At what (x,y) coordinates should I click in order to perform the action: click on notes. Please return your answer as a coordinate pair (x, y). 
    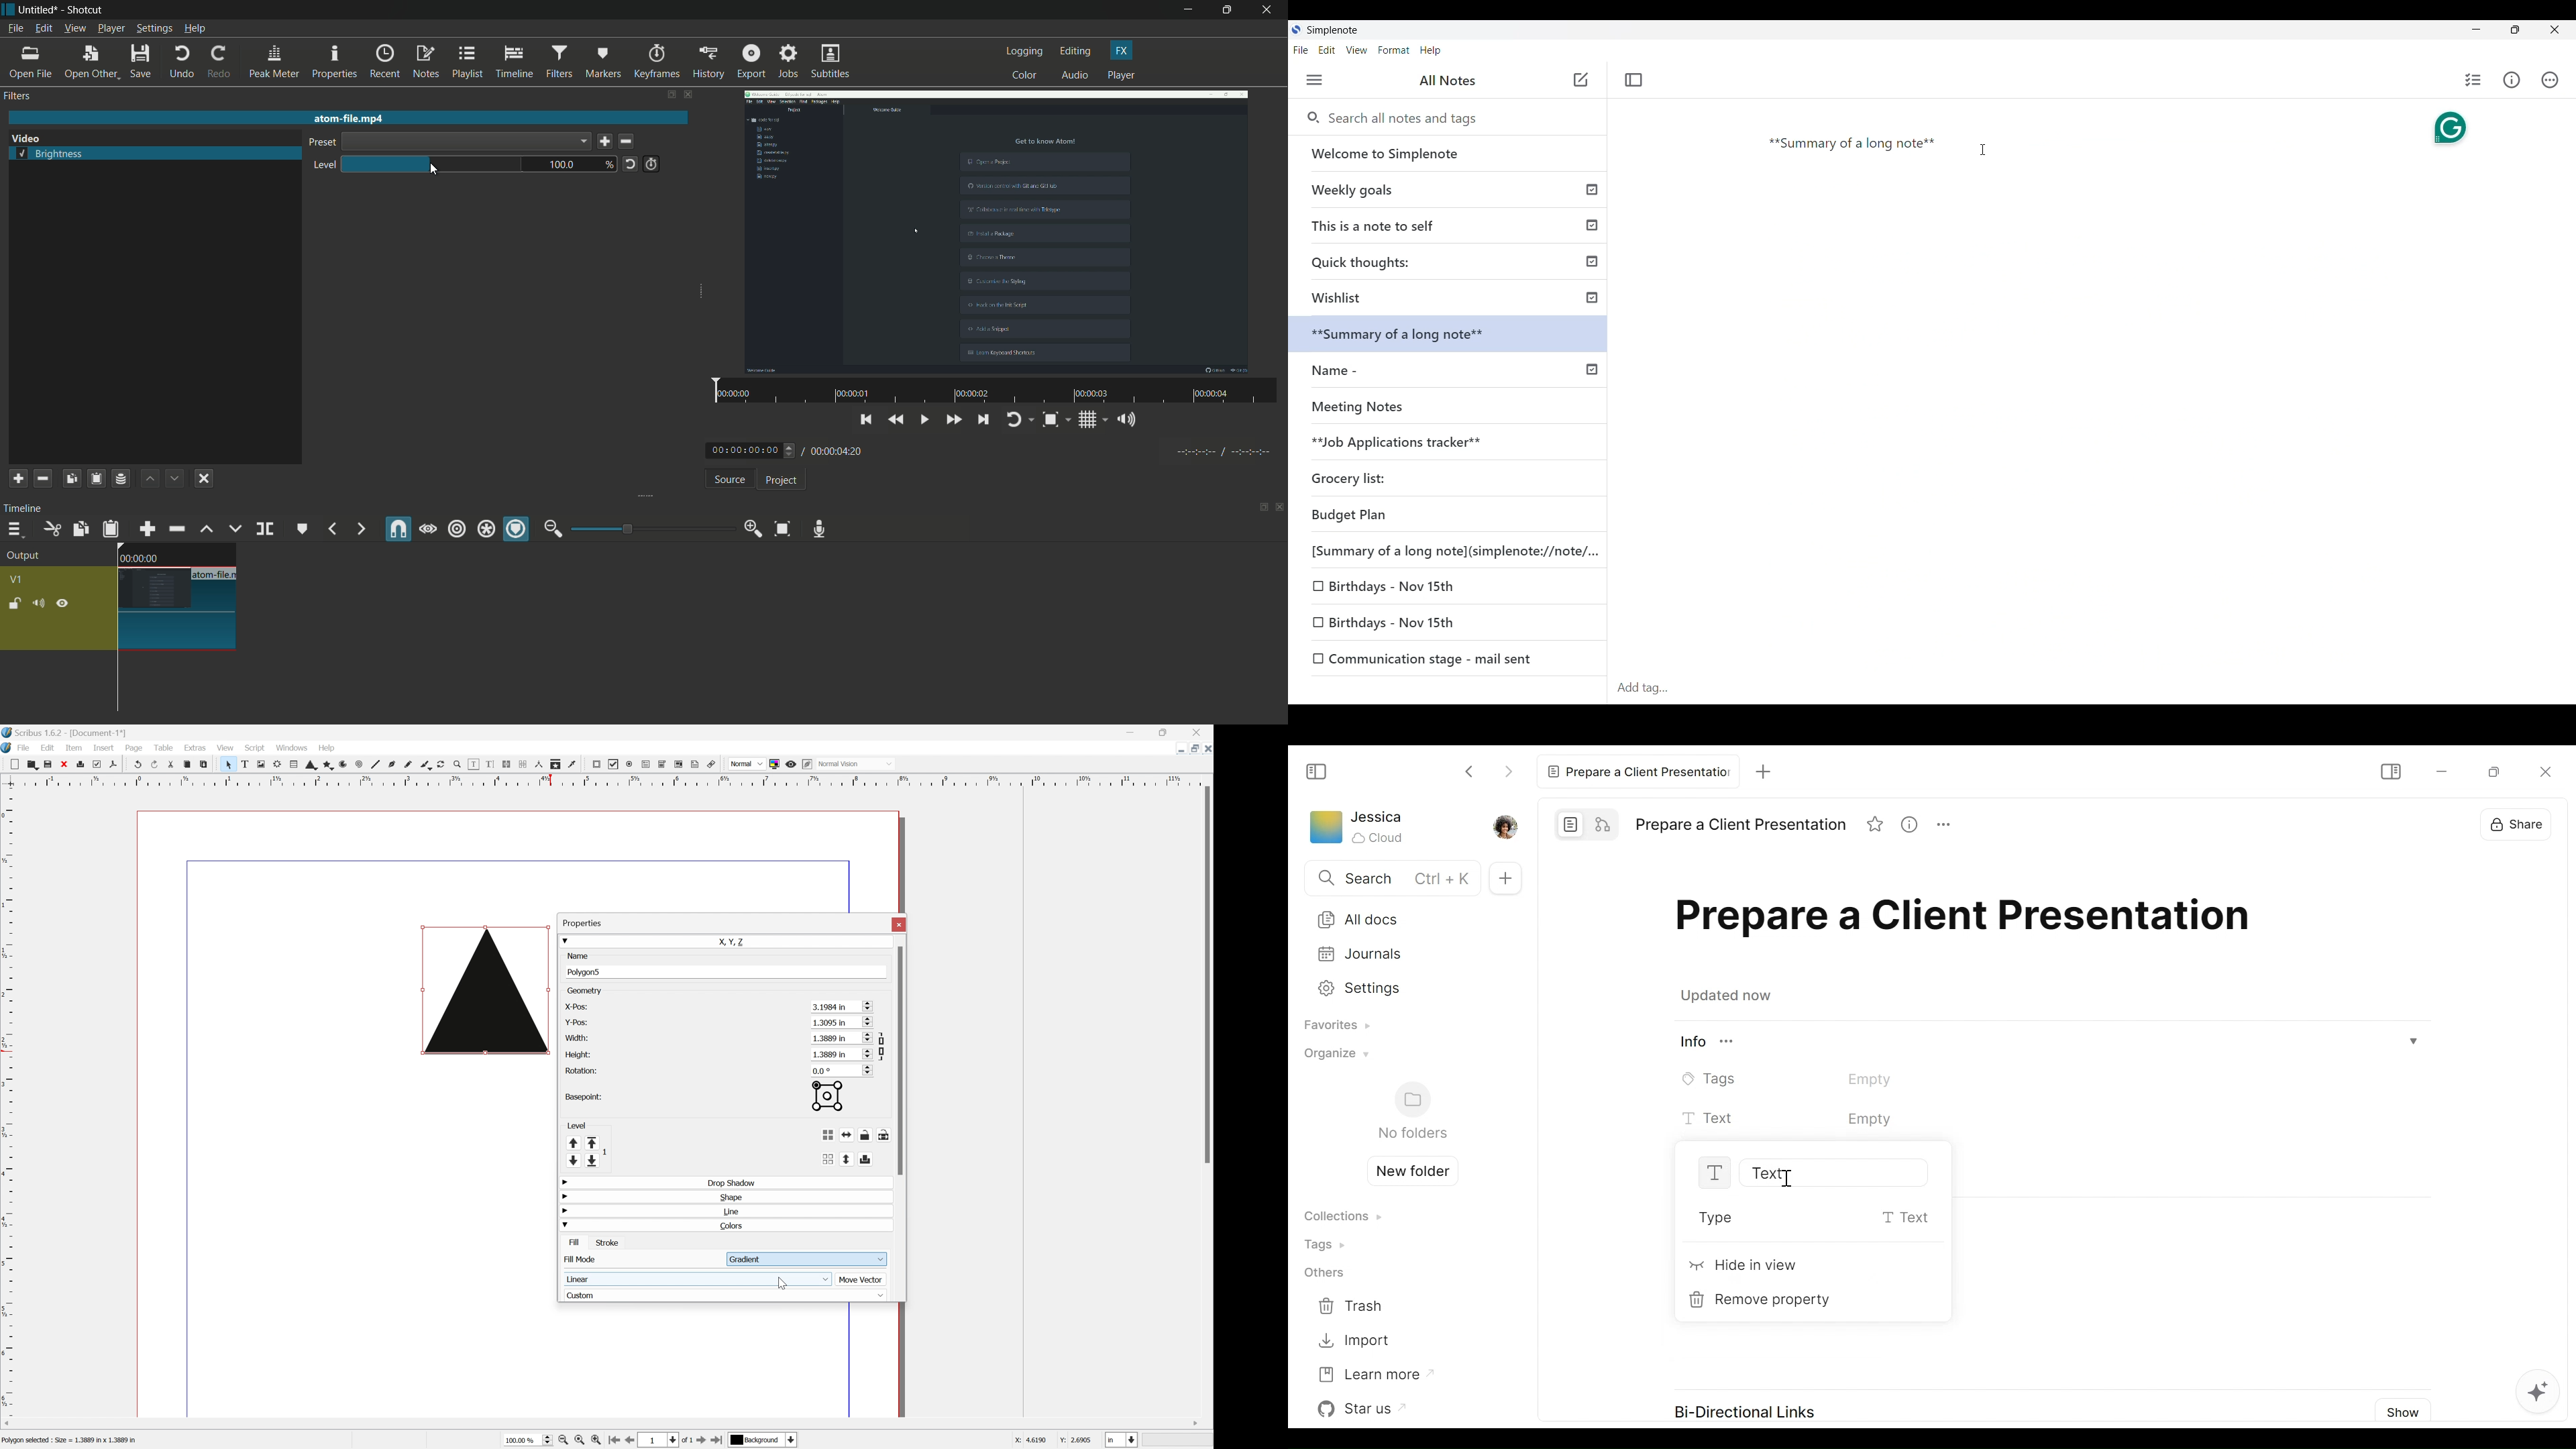
    Looking at the image, I should click on (427, 62).